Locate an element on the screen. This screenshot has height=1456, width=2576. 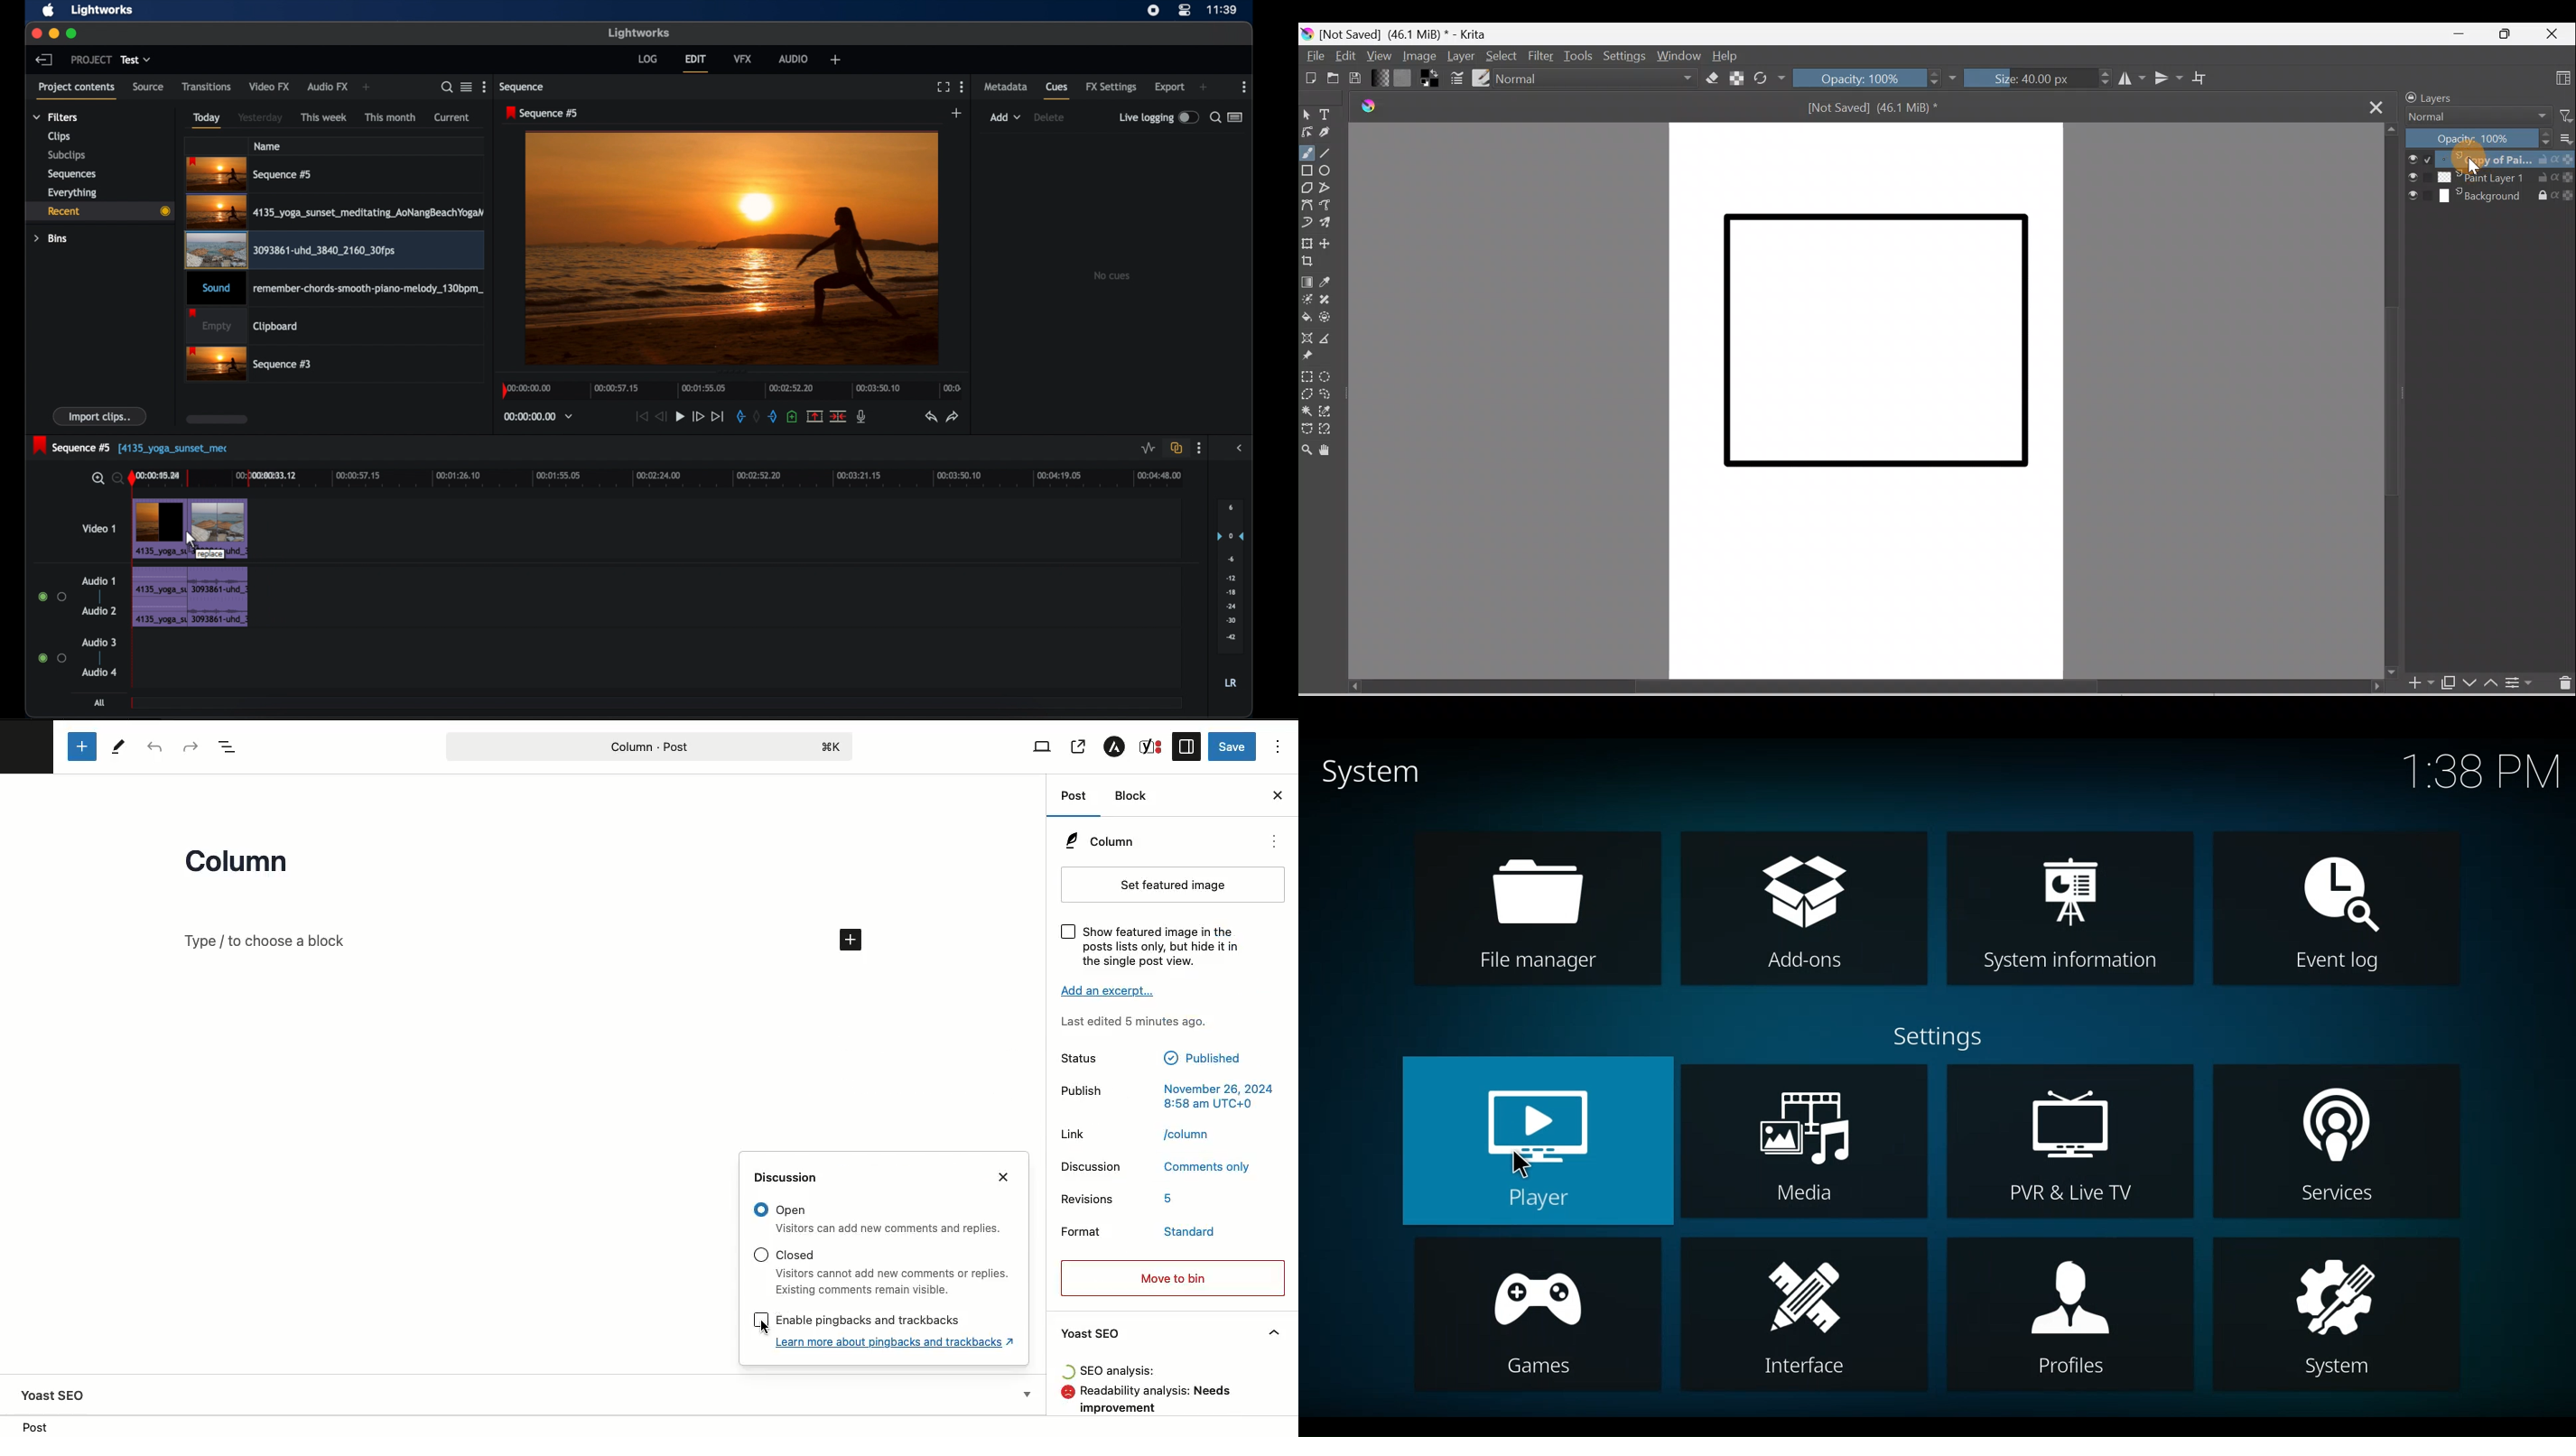
View post is located at coordinates (1079, 746).